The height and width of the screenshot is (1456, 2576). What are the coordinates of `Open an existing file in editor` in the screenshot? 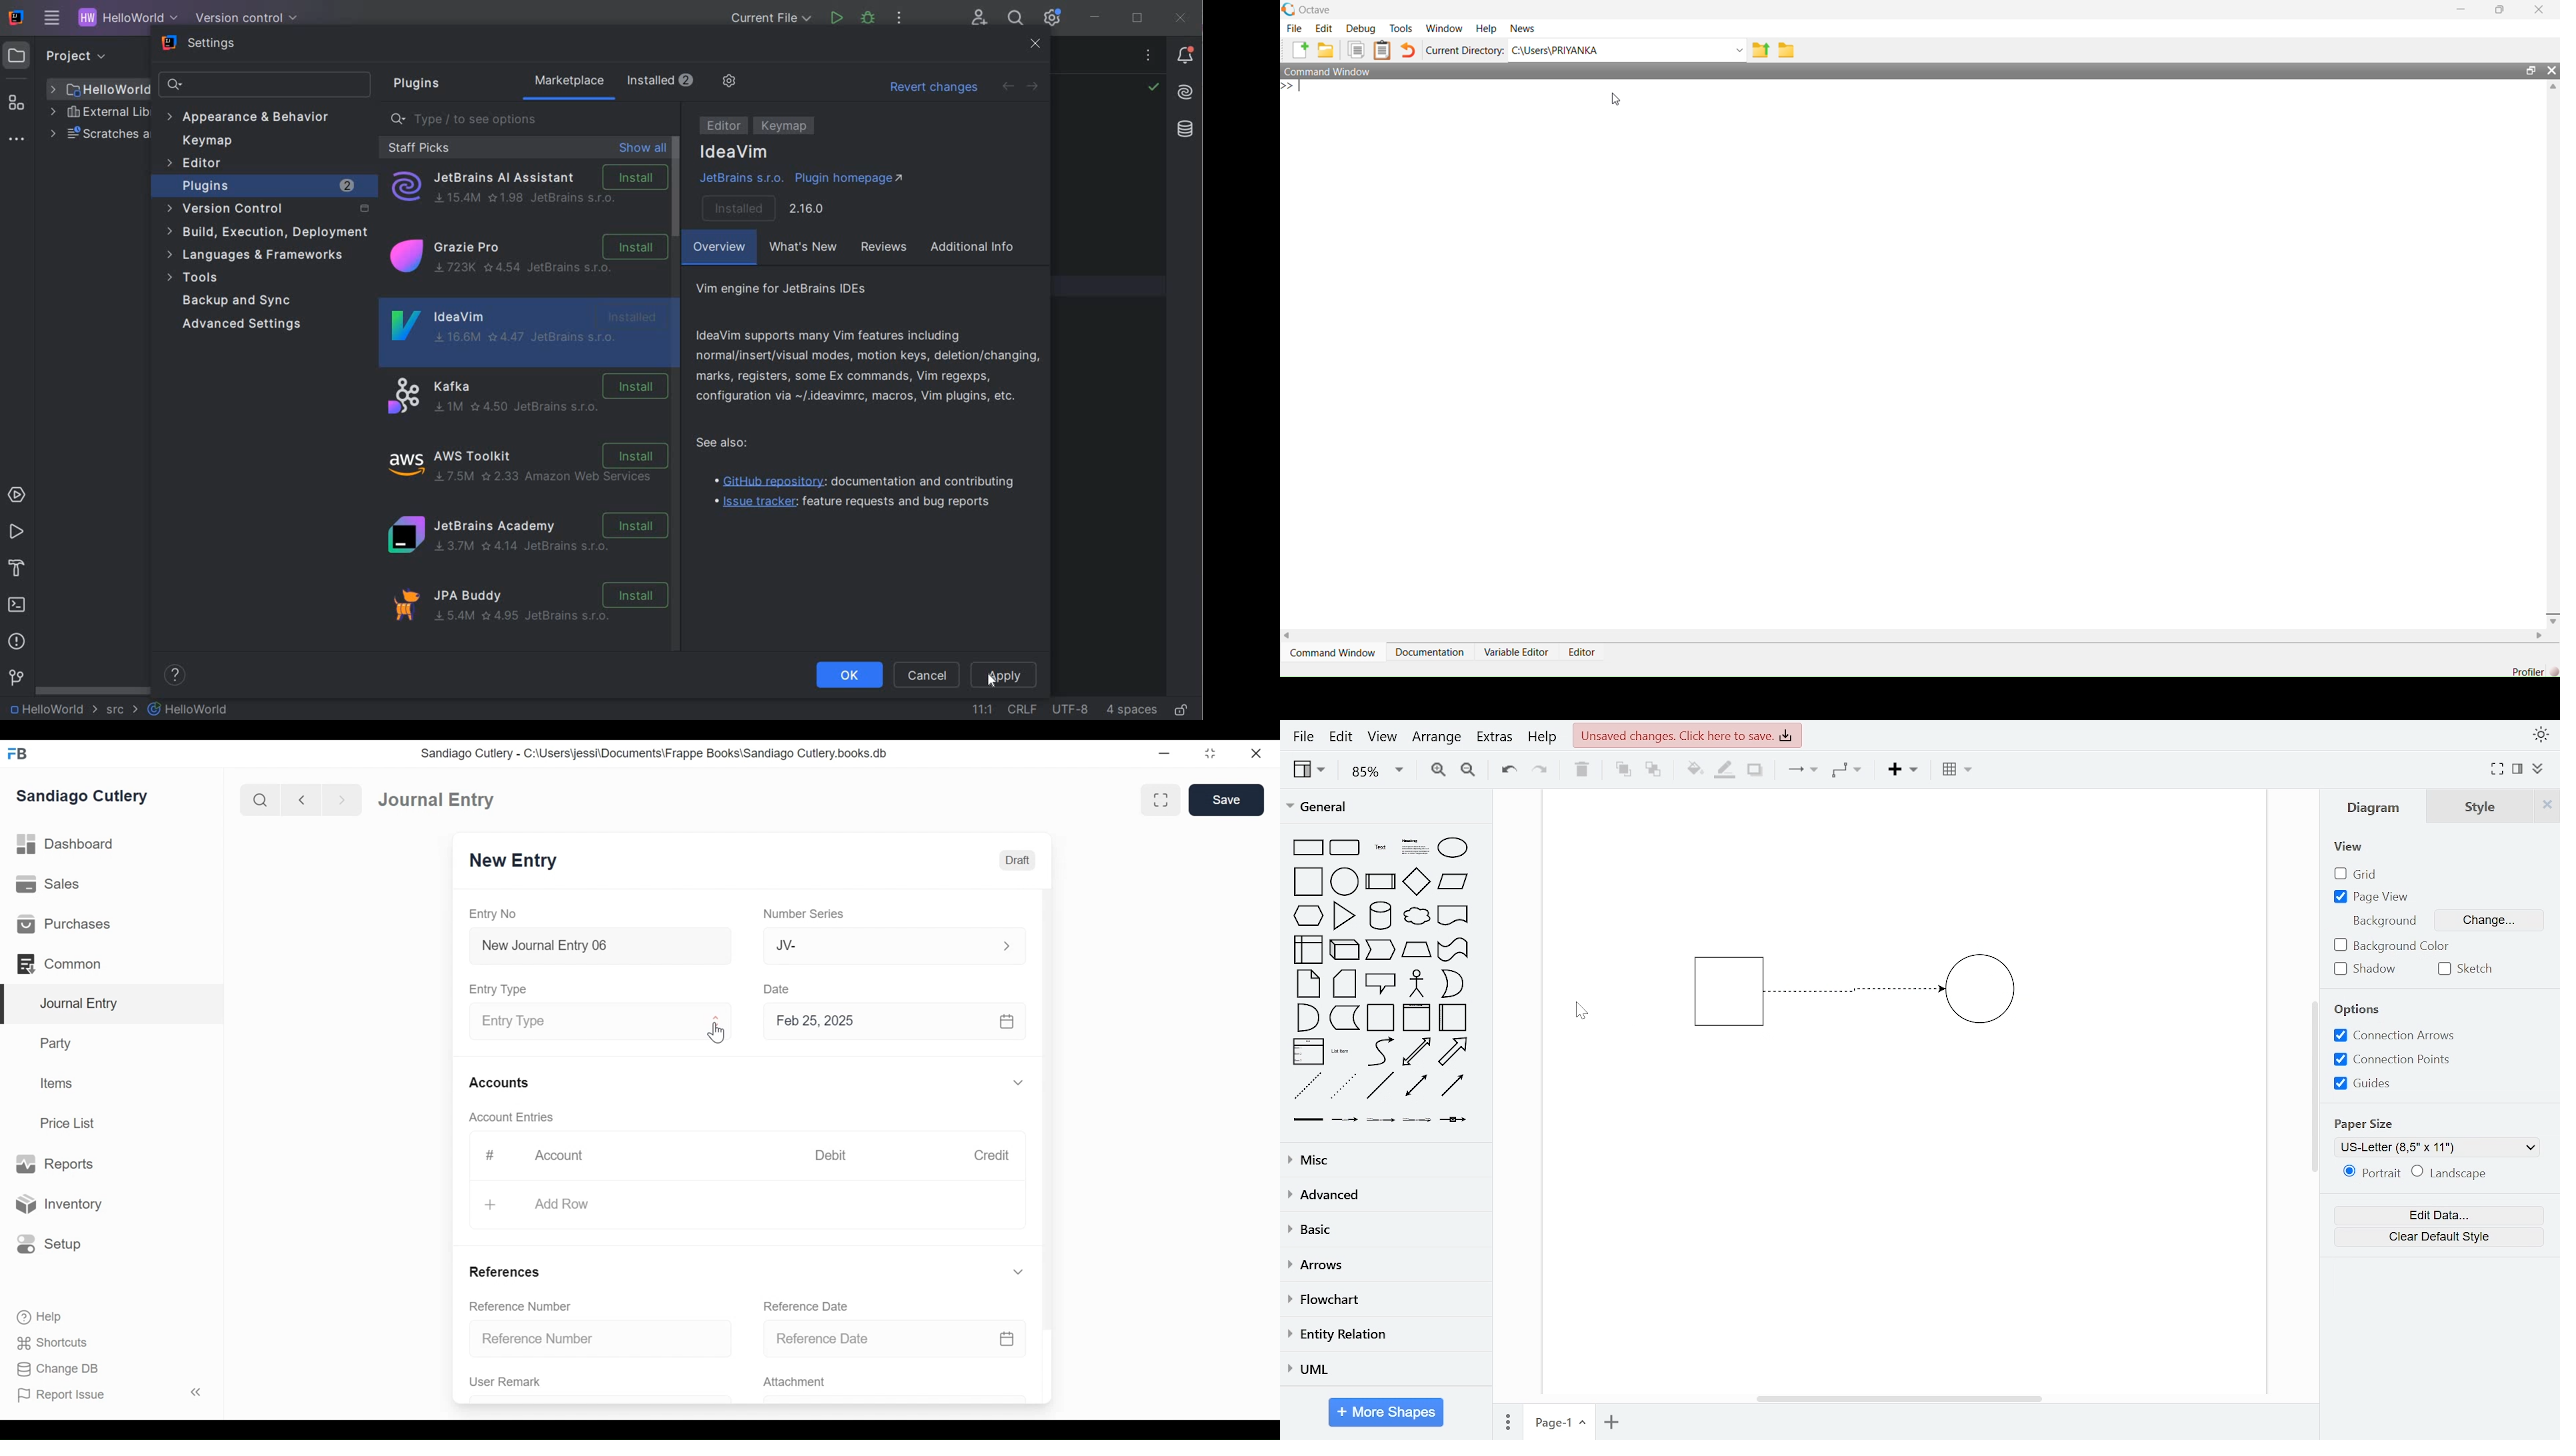 It's located at (1325, 50).